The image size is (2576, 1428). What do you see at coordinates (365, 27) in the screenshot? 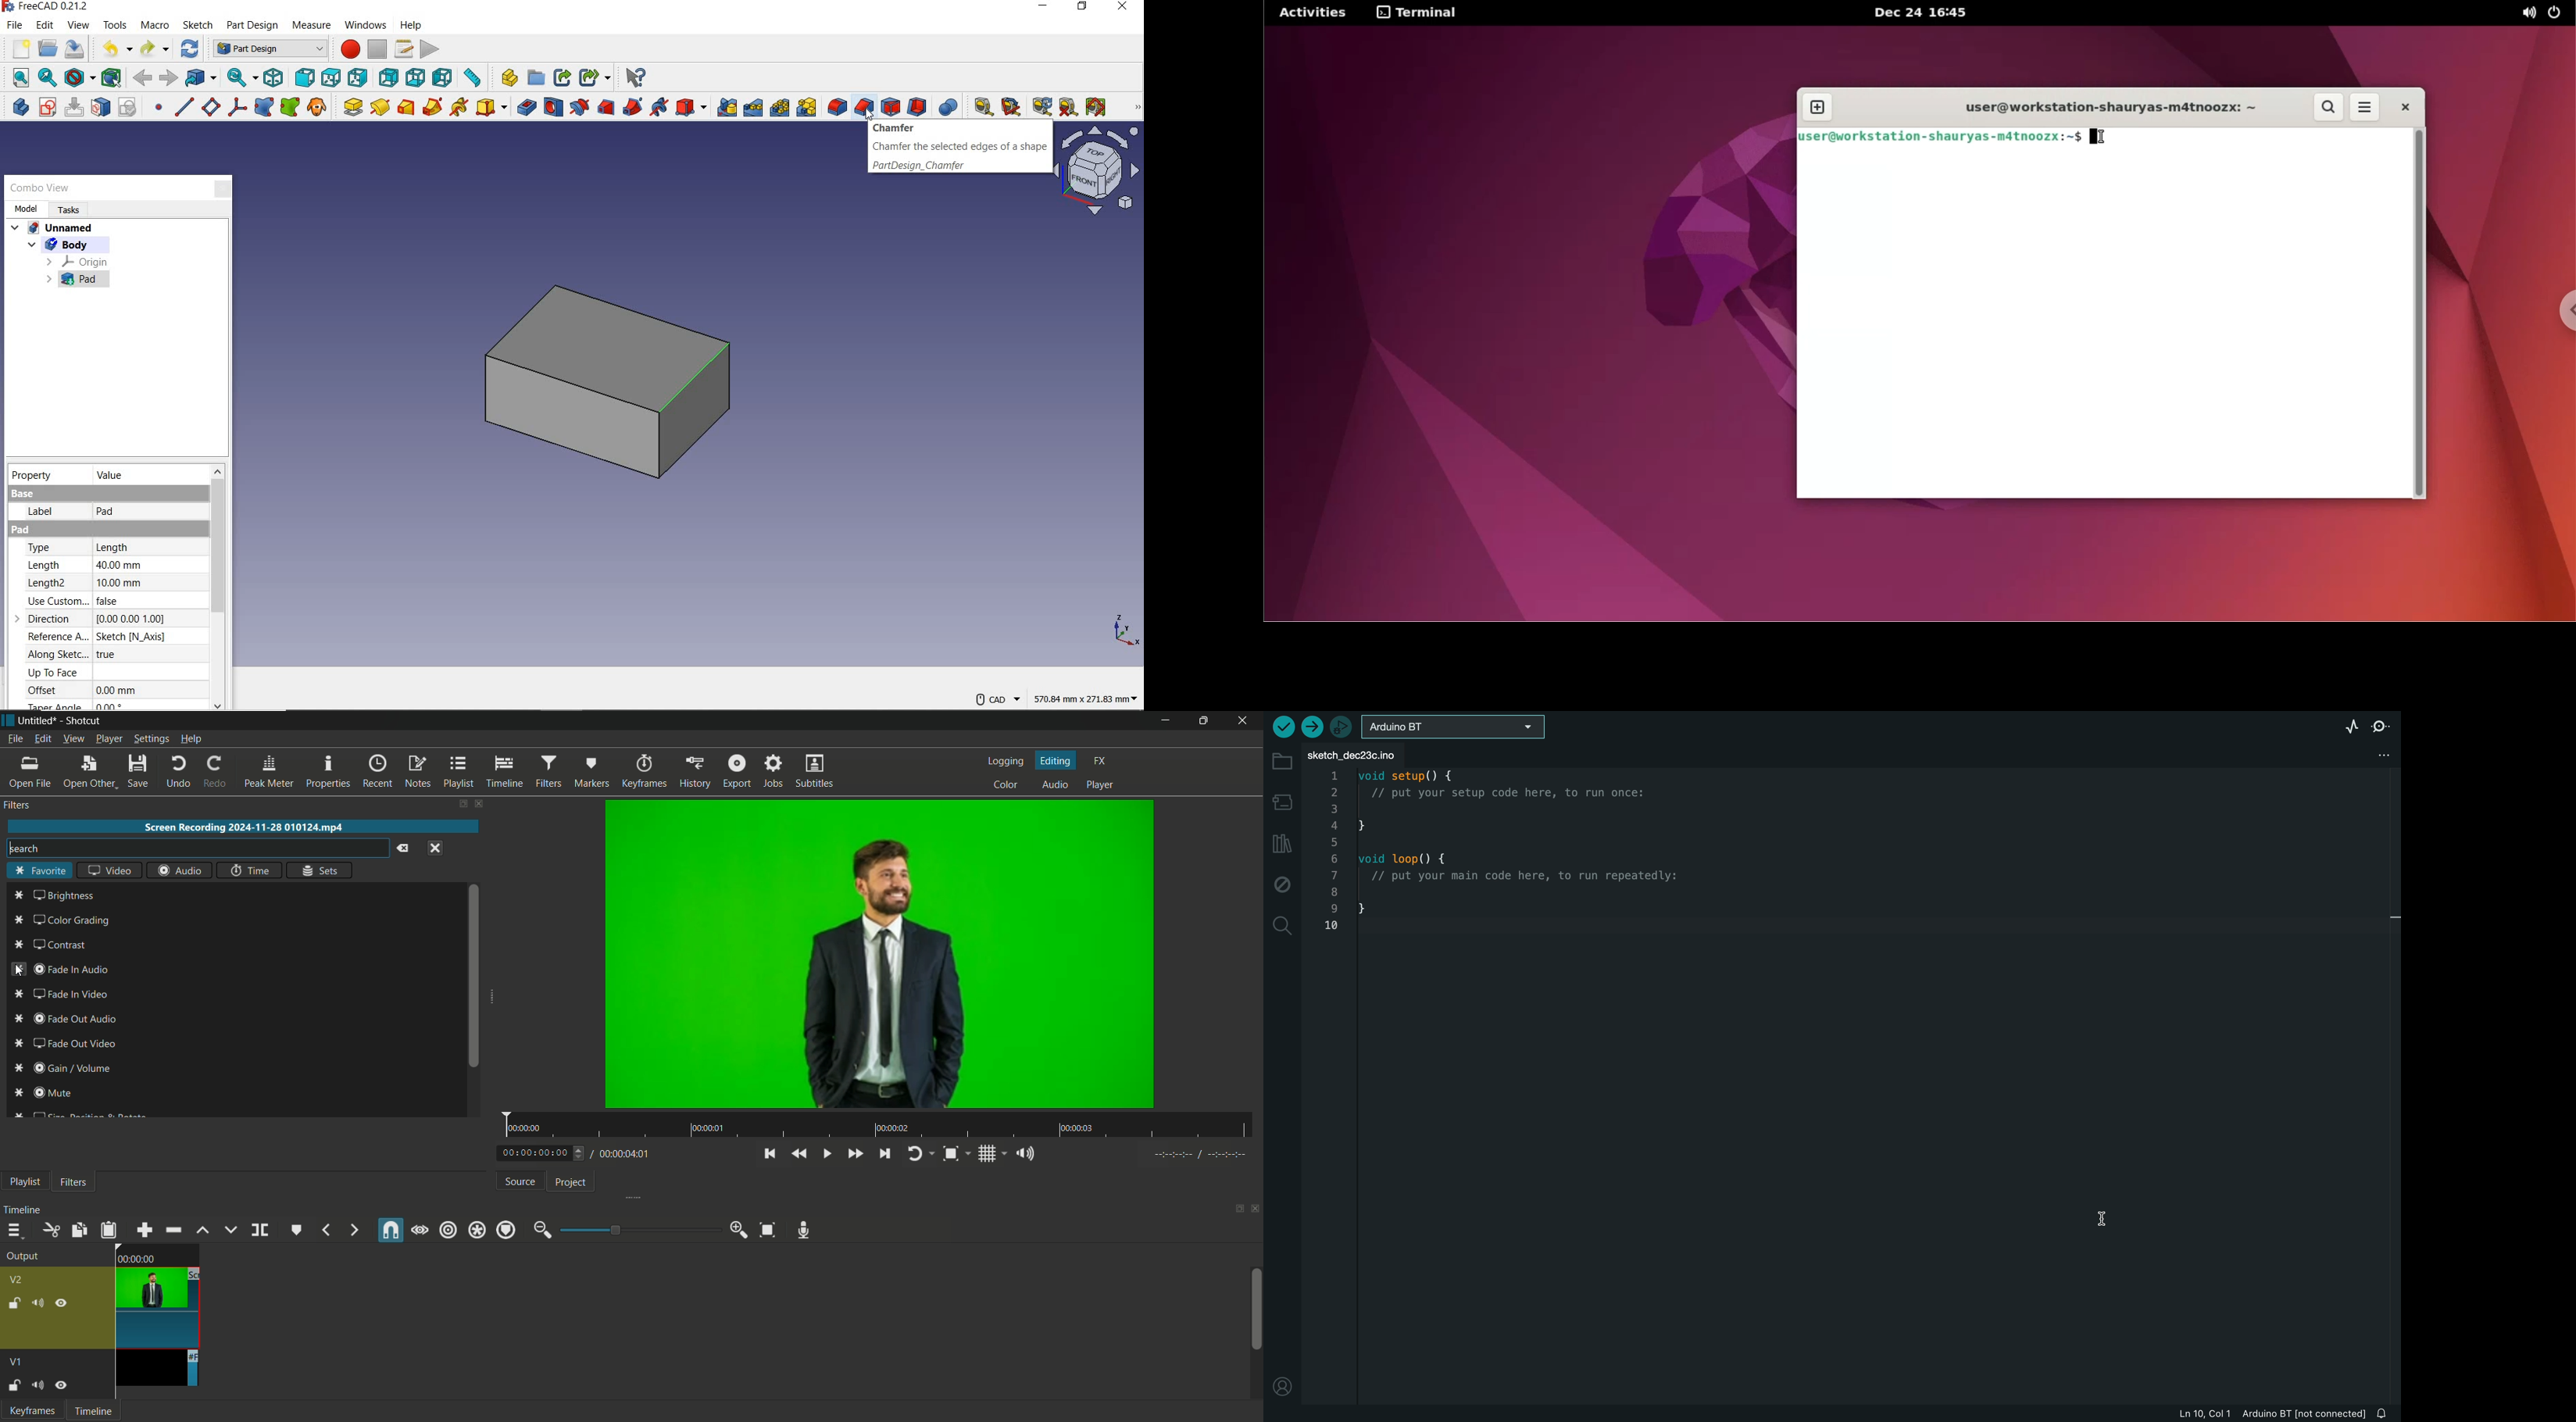
I see `windows` at bounding box center [365, 27].